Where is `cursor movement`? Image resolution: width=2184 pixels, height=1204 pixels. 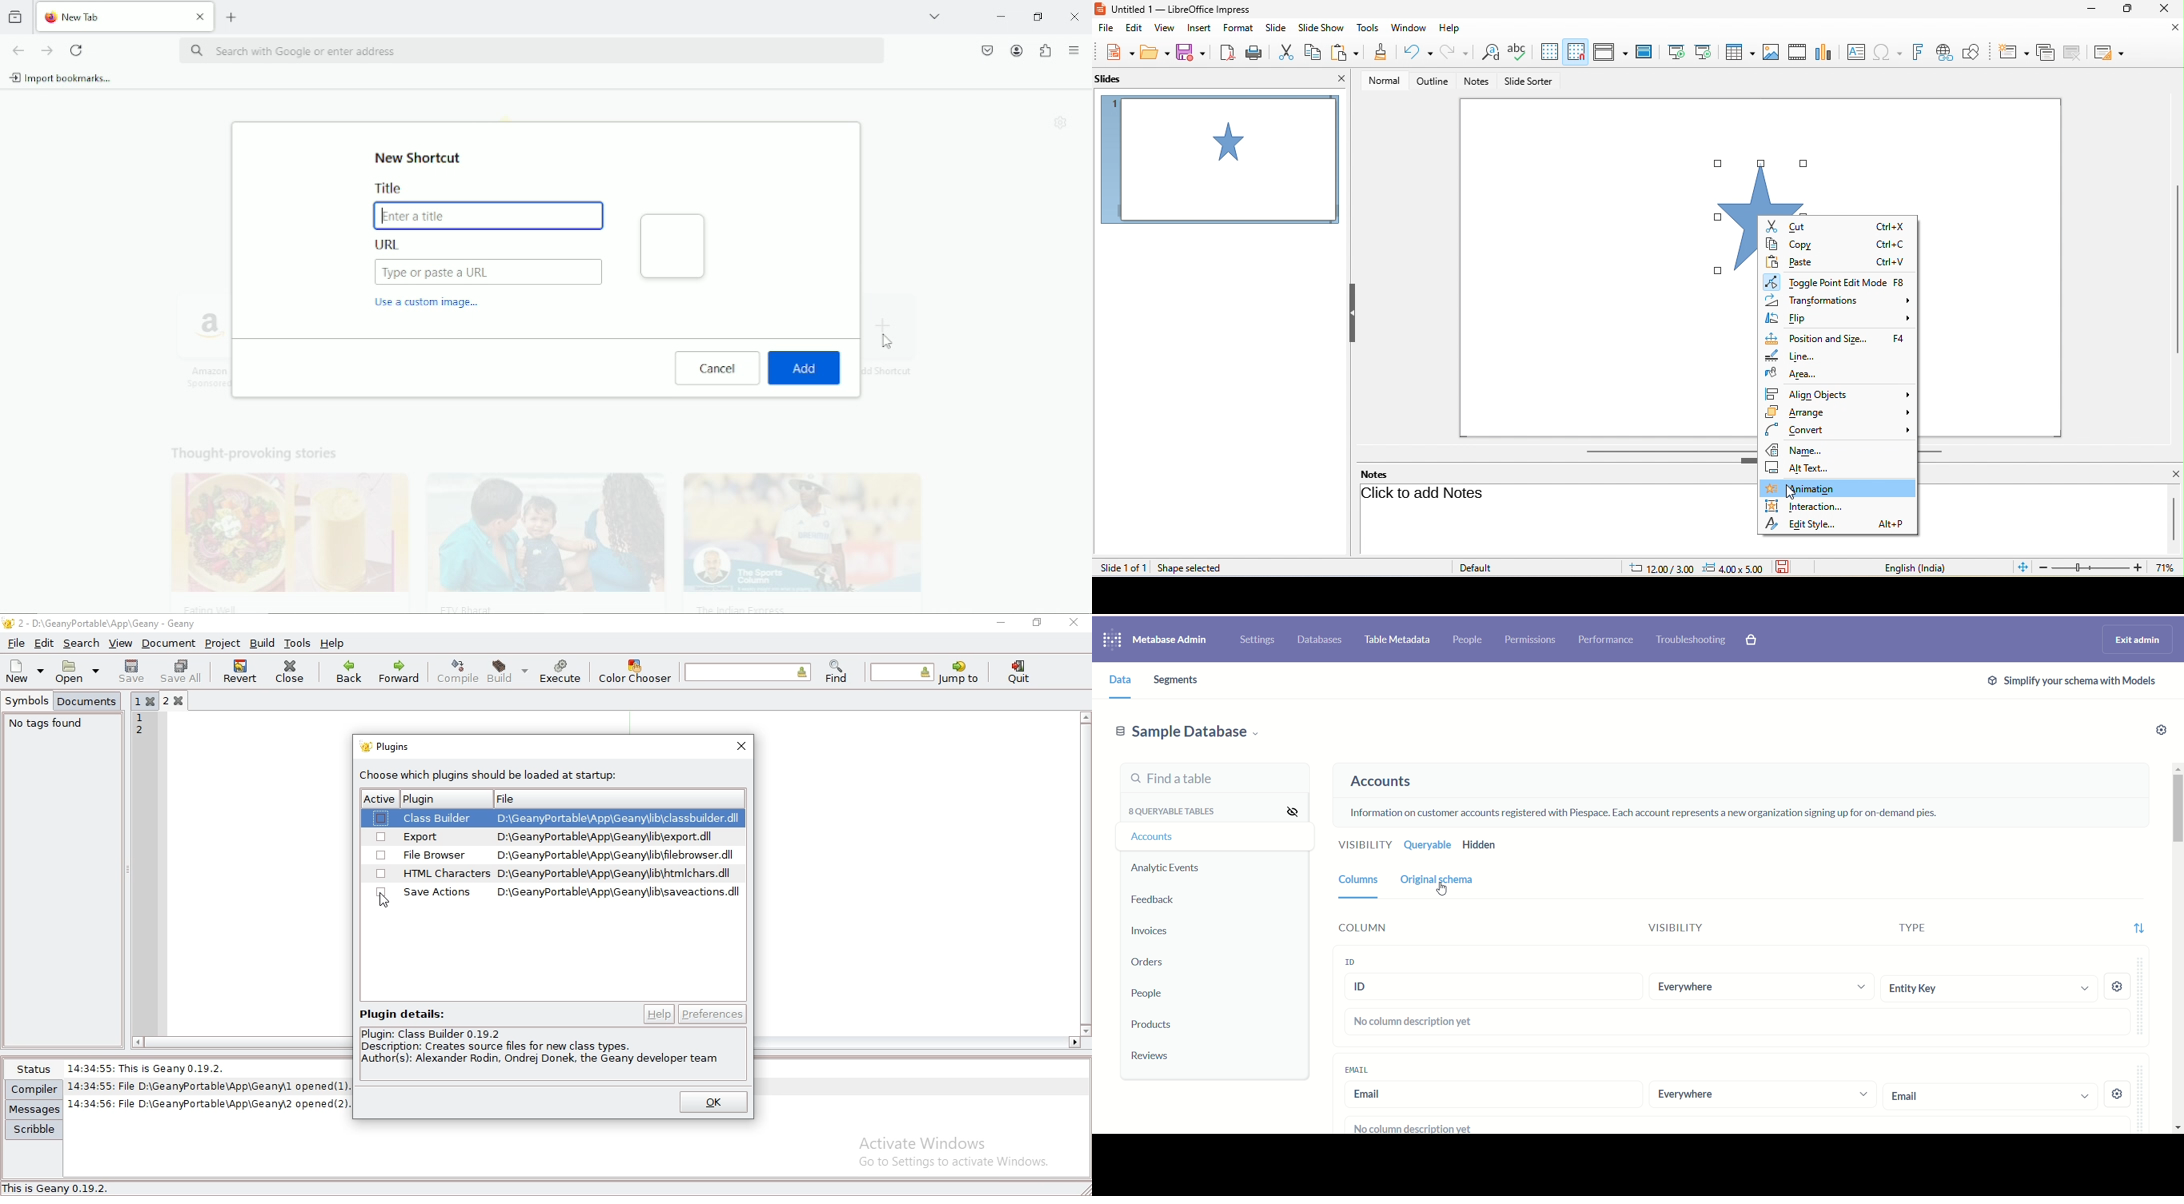
cursor movement is located at coordinates (1792, 492).